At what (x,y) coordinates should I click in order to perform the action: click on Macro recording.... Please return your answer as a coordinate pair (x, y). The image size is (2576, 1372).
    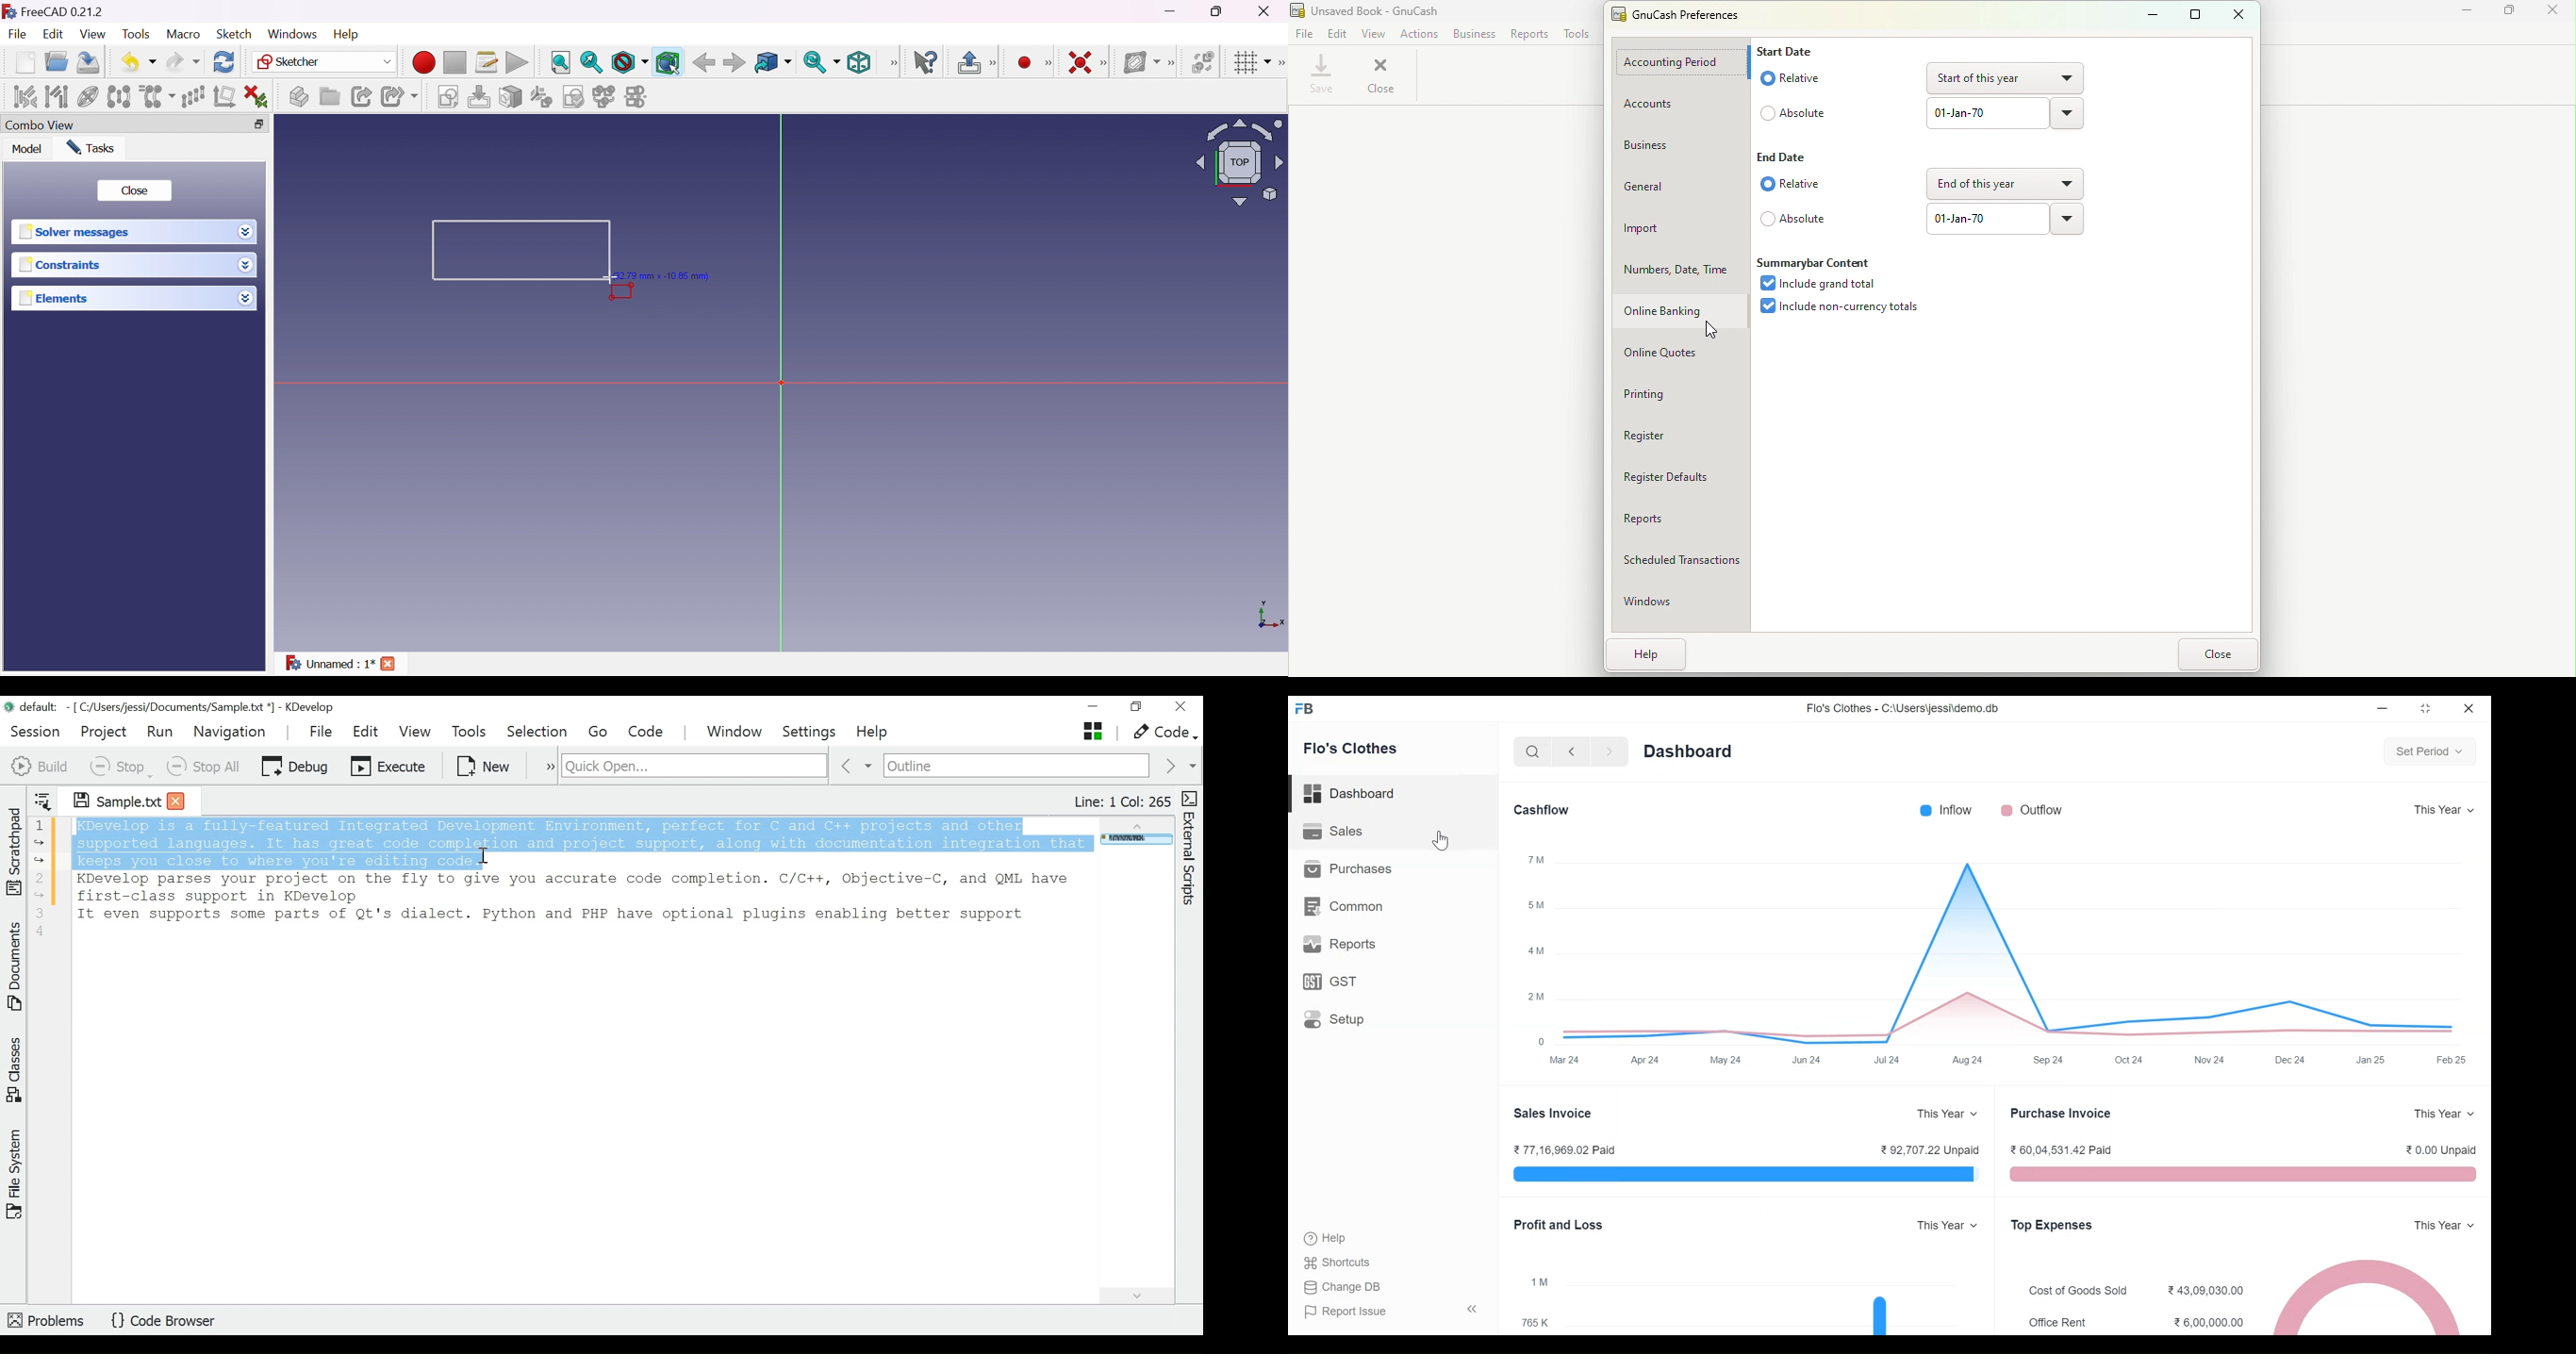
    Looking at the image, I should click on (424, 62).